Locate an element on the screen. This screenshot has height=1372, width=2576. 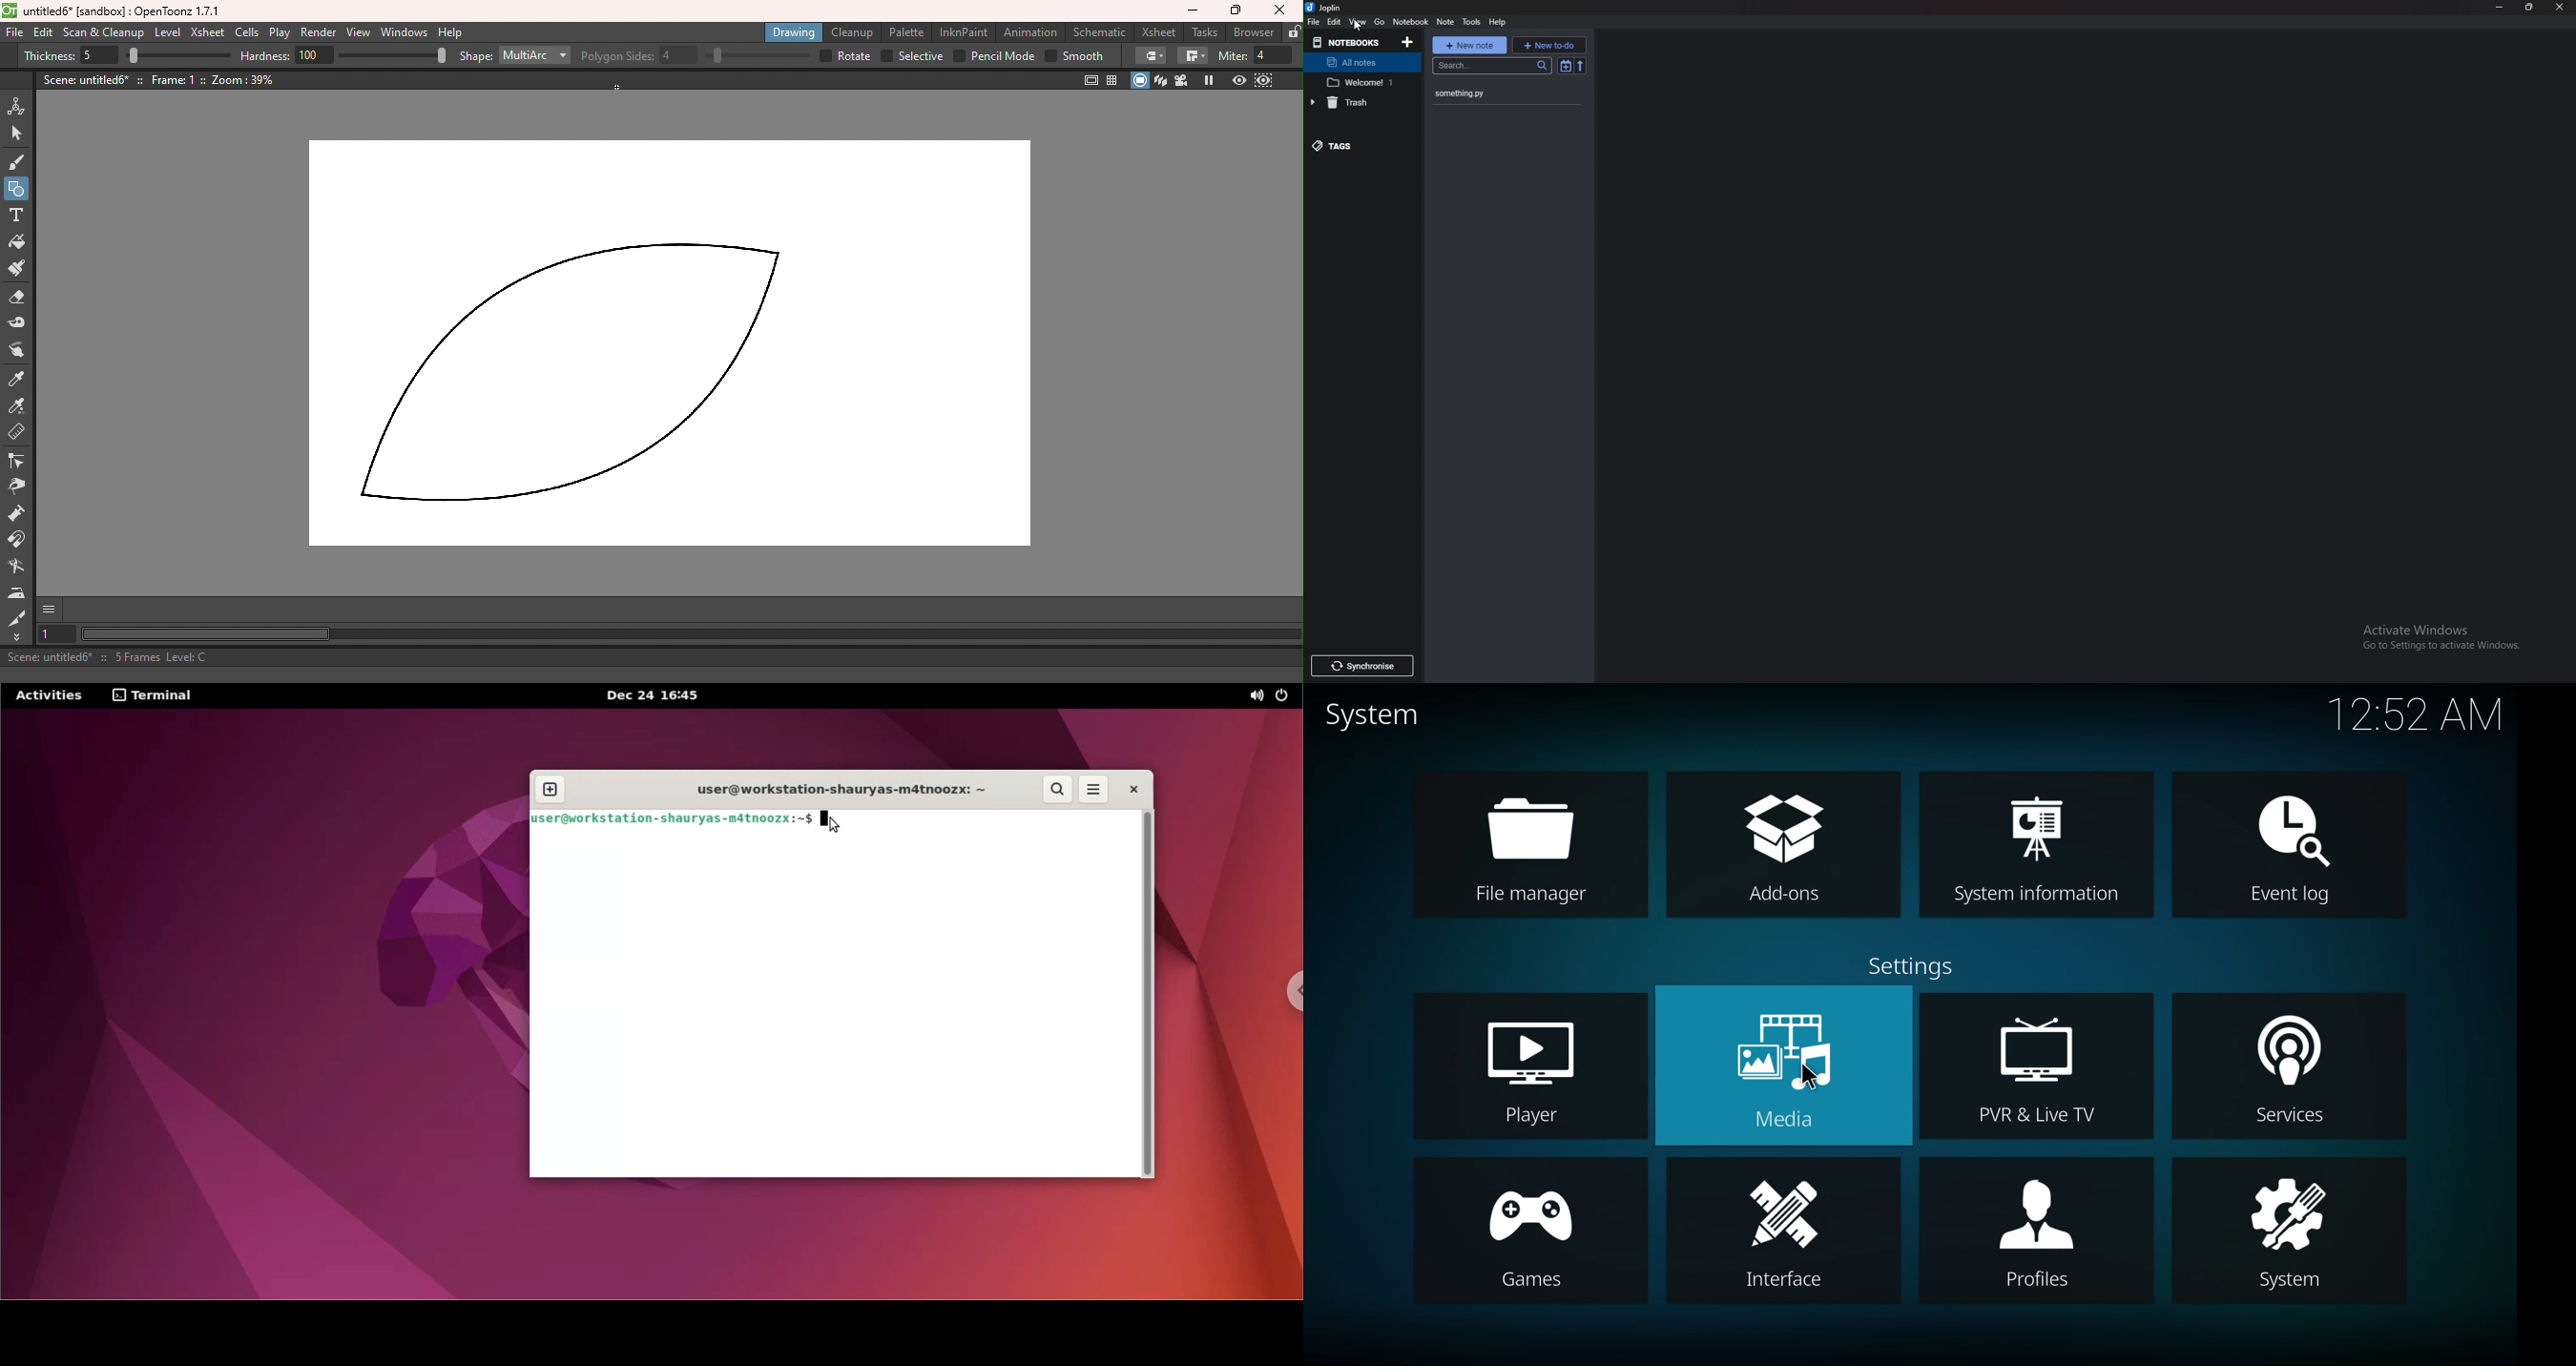
Notebook is located at coordinates (1412, 22).